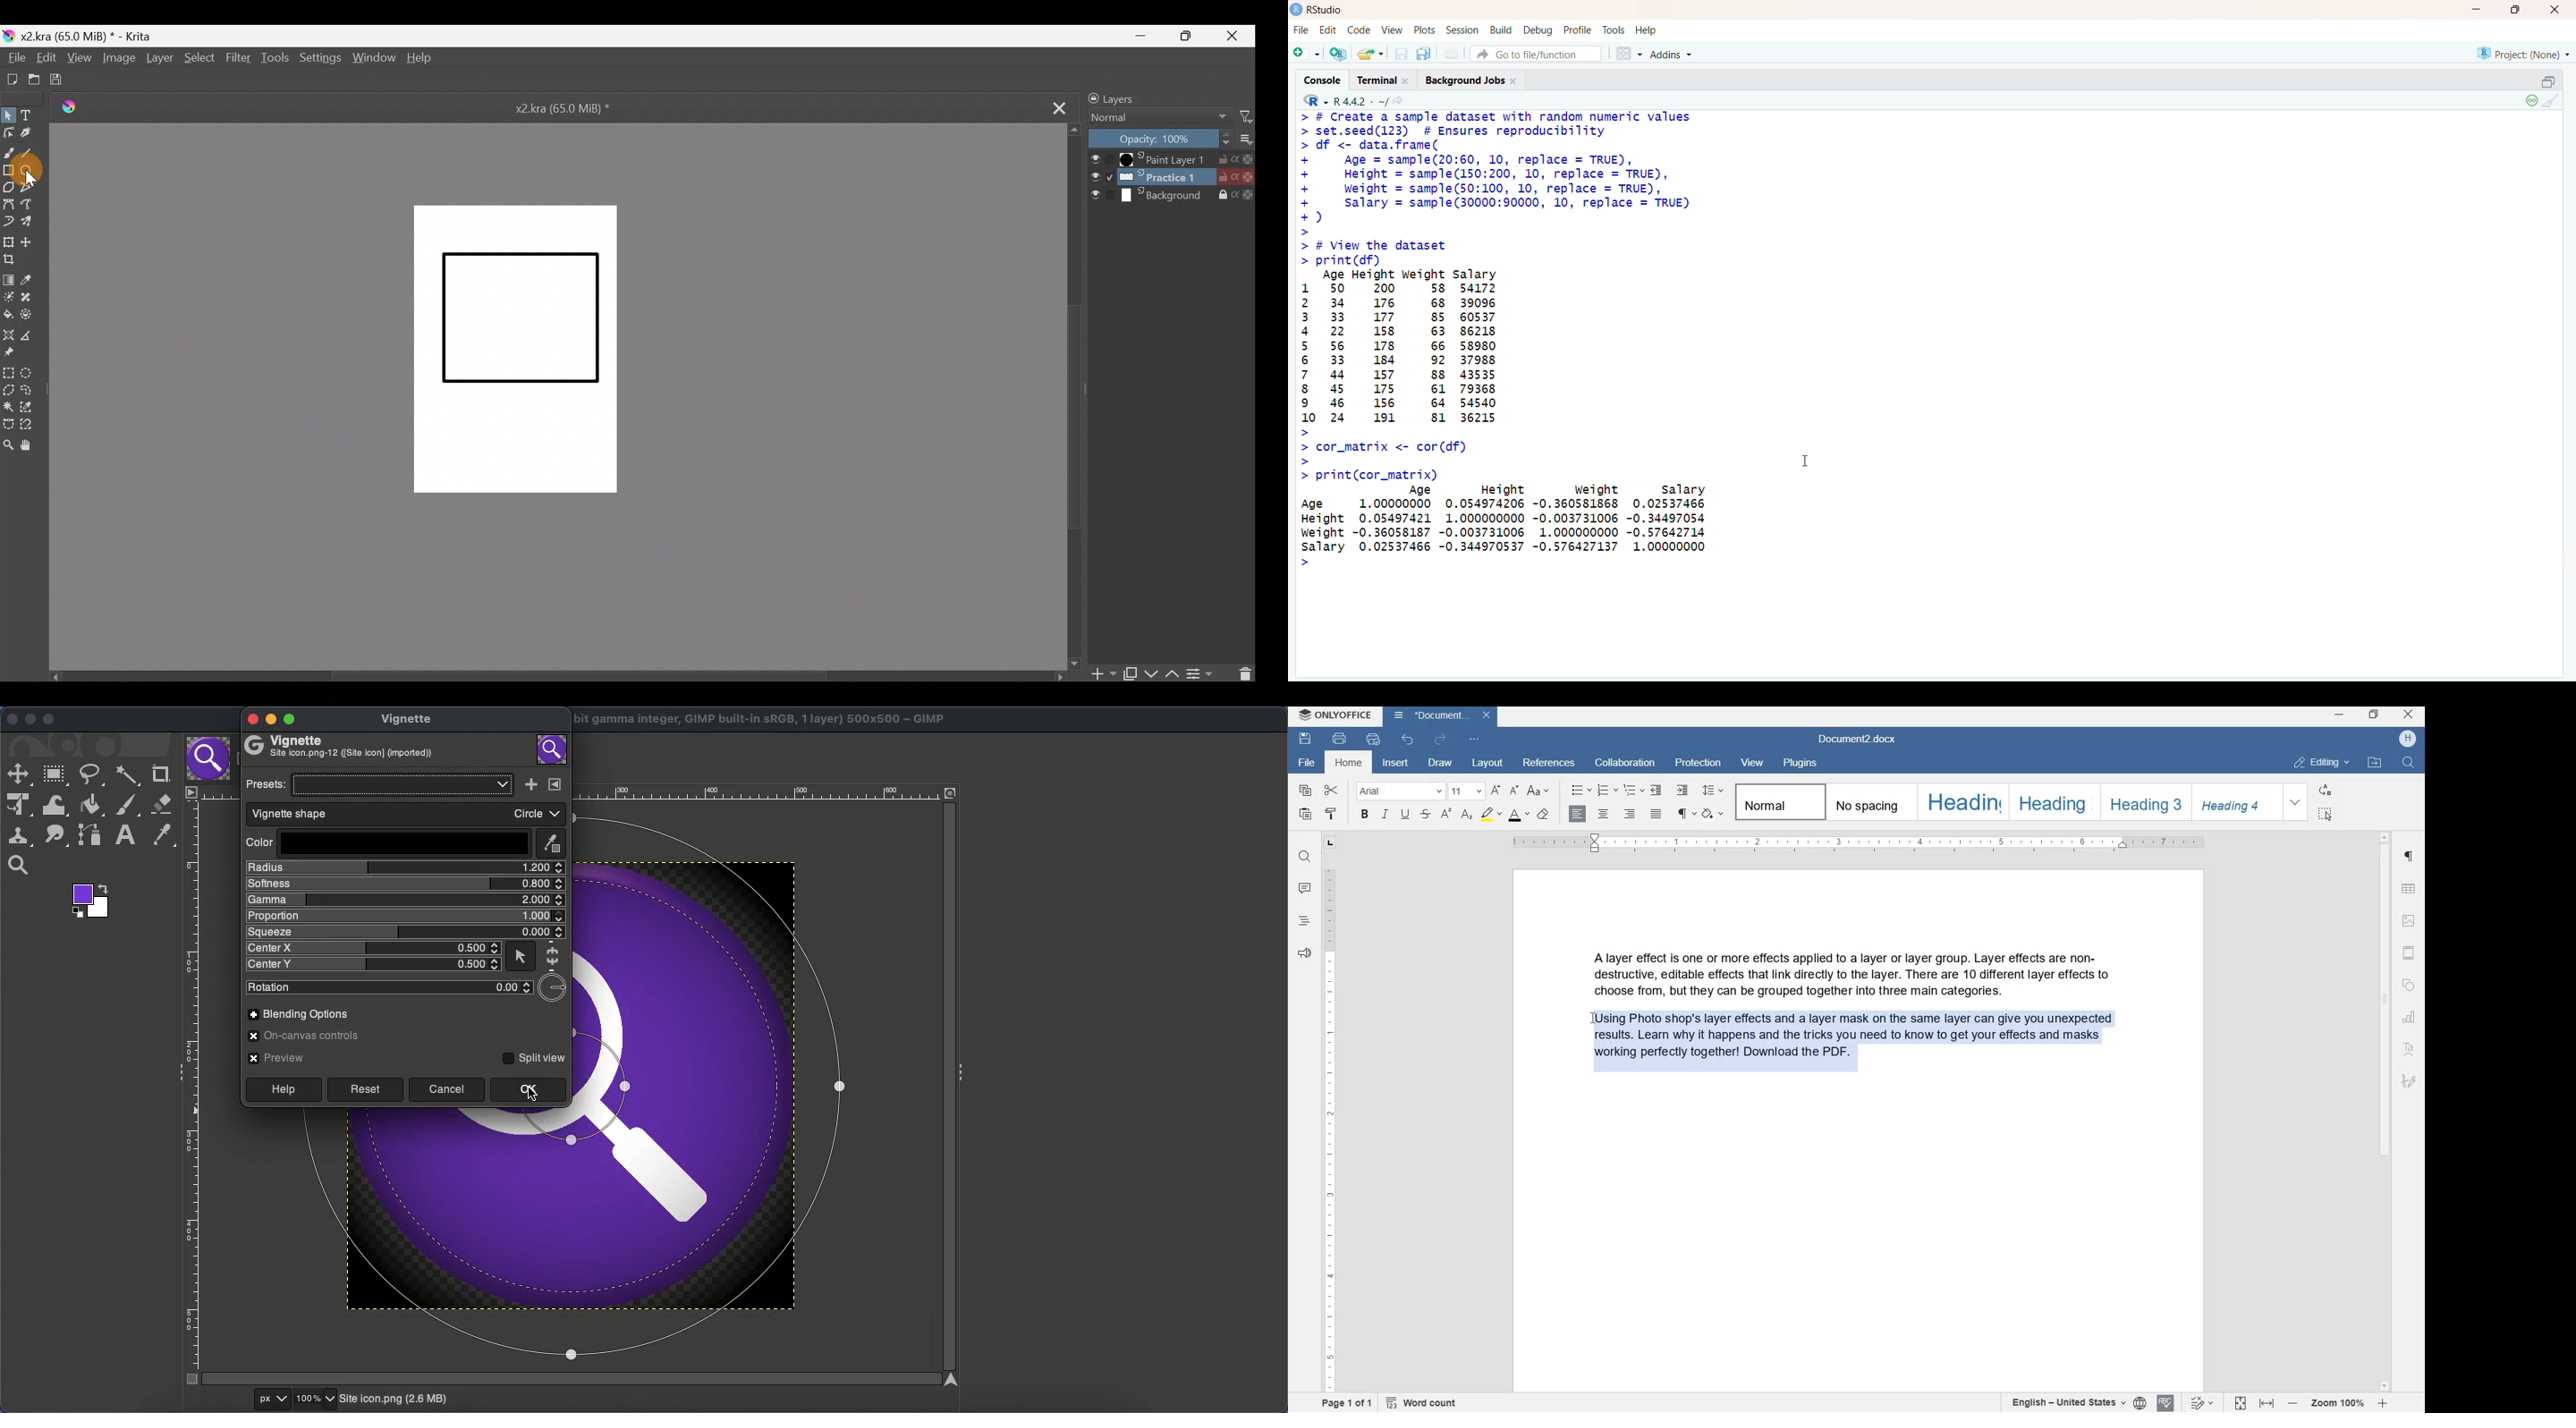 This screenshot has width=2576, height=1428. What do you see at coordinates (29, 407) in the screenshot?
I see `Similar colour selection tool` at bounding box center [29, 407].